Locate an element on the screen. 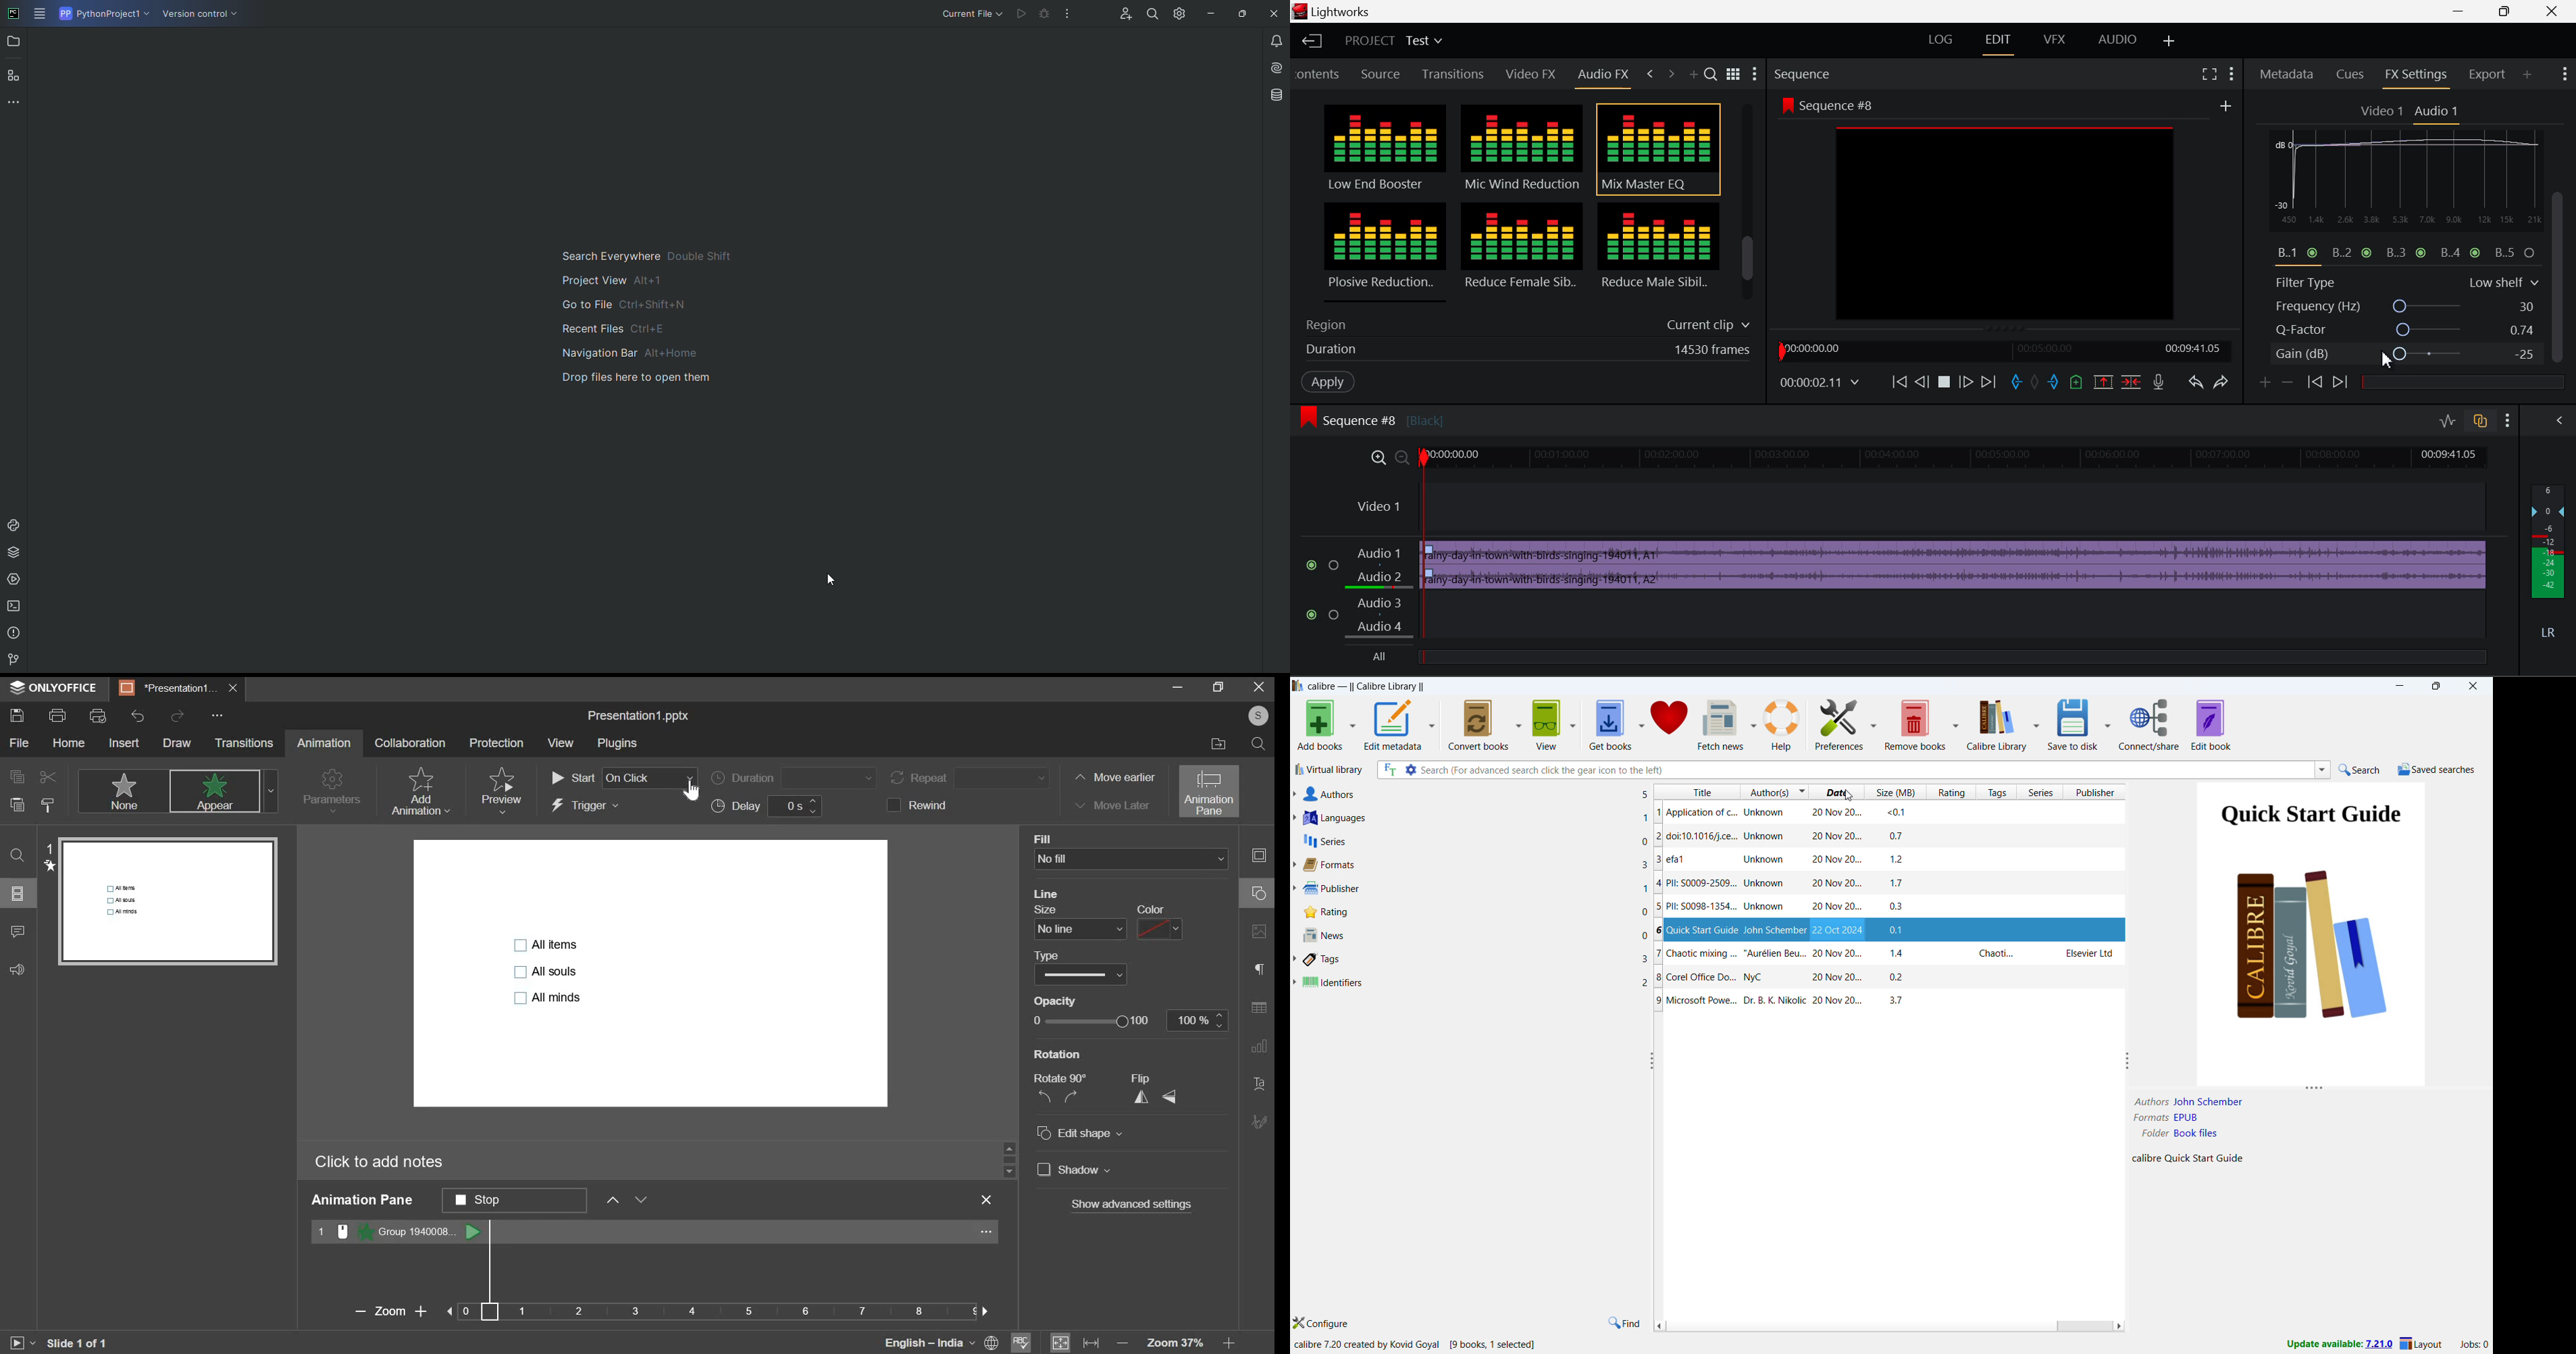 This screenshot has height=1372, width=2576. Frequency (Hz) is located at coordinates (2408, 306).